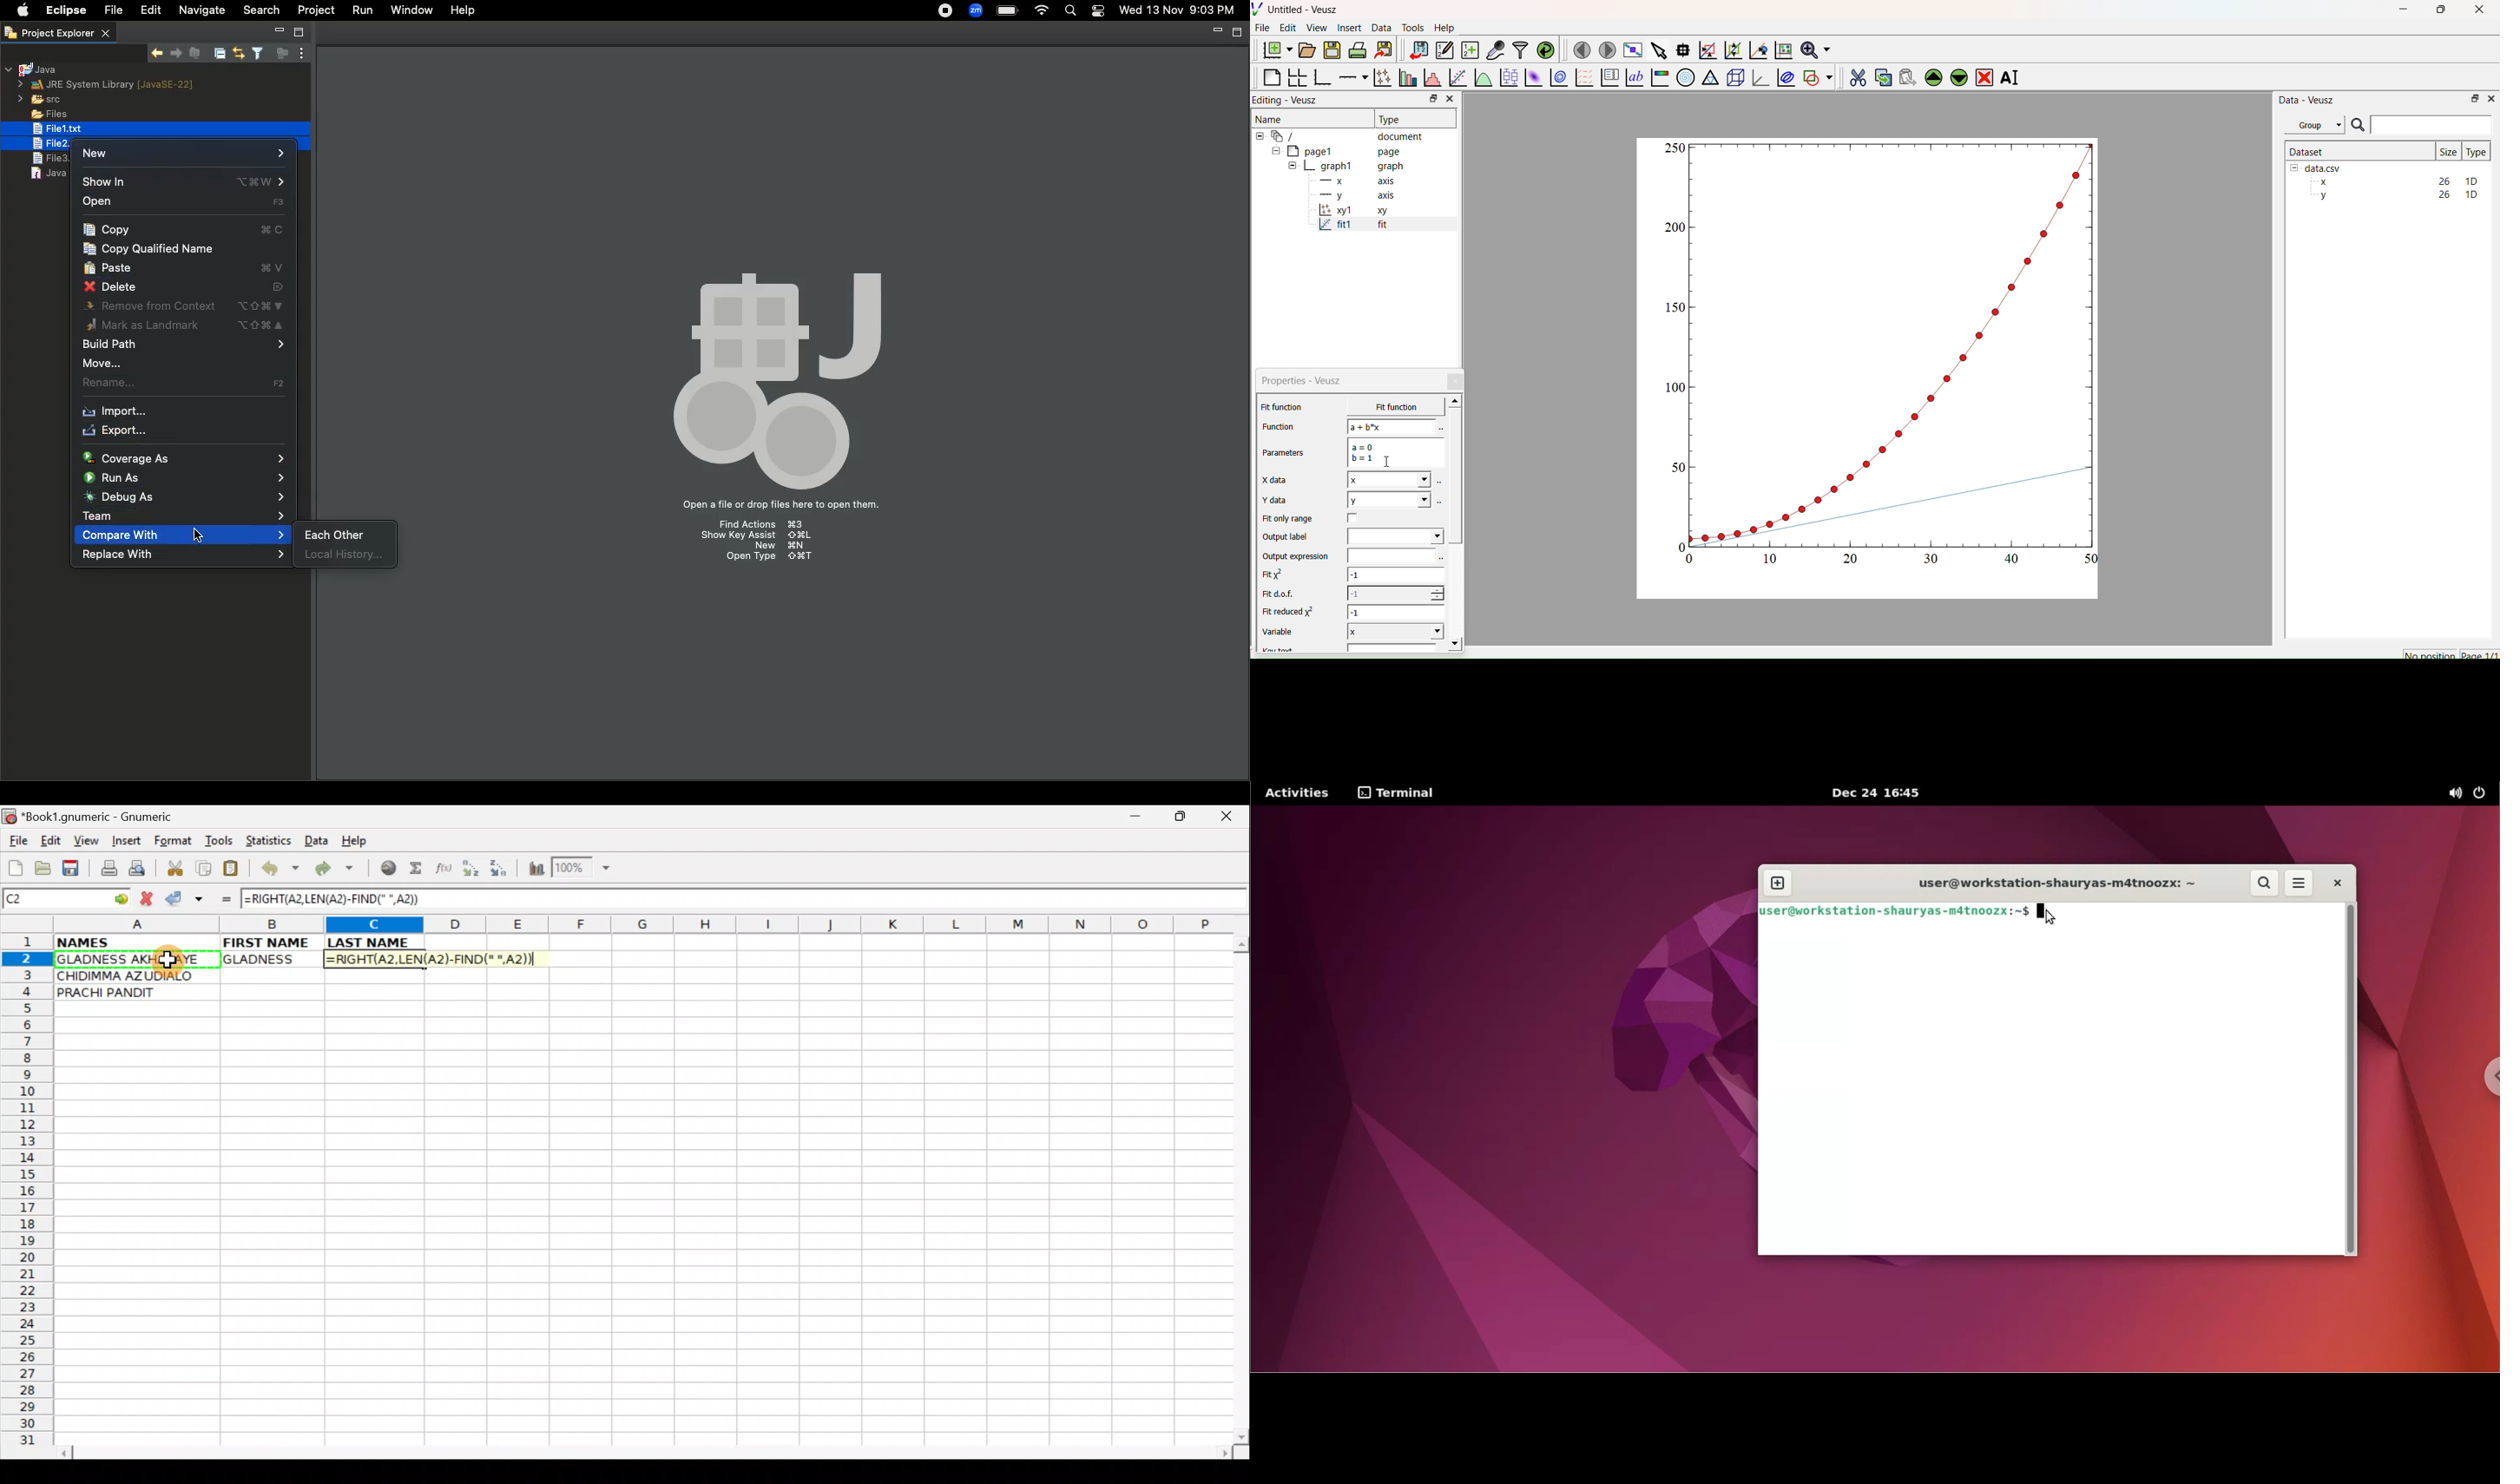 The height and width of the screenshot is (1484, 2520). What do you see at coordinates (148, 249) in the screenshot?
I see `Copy qualified name` at bounding box center [148, 249].